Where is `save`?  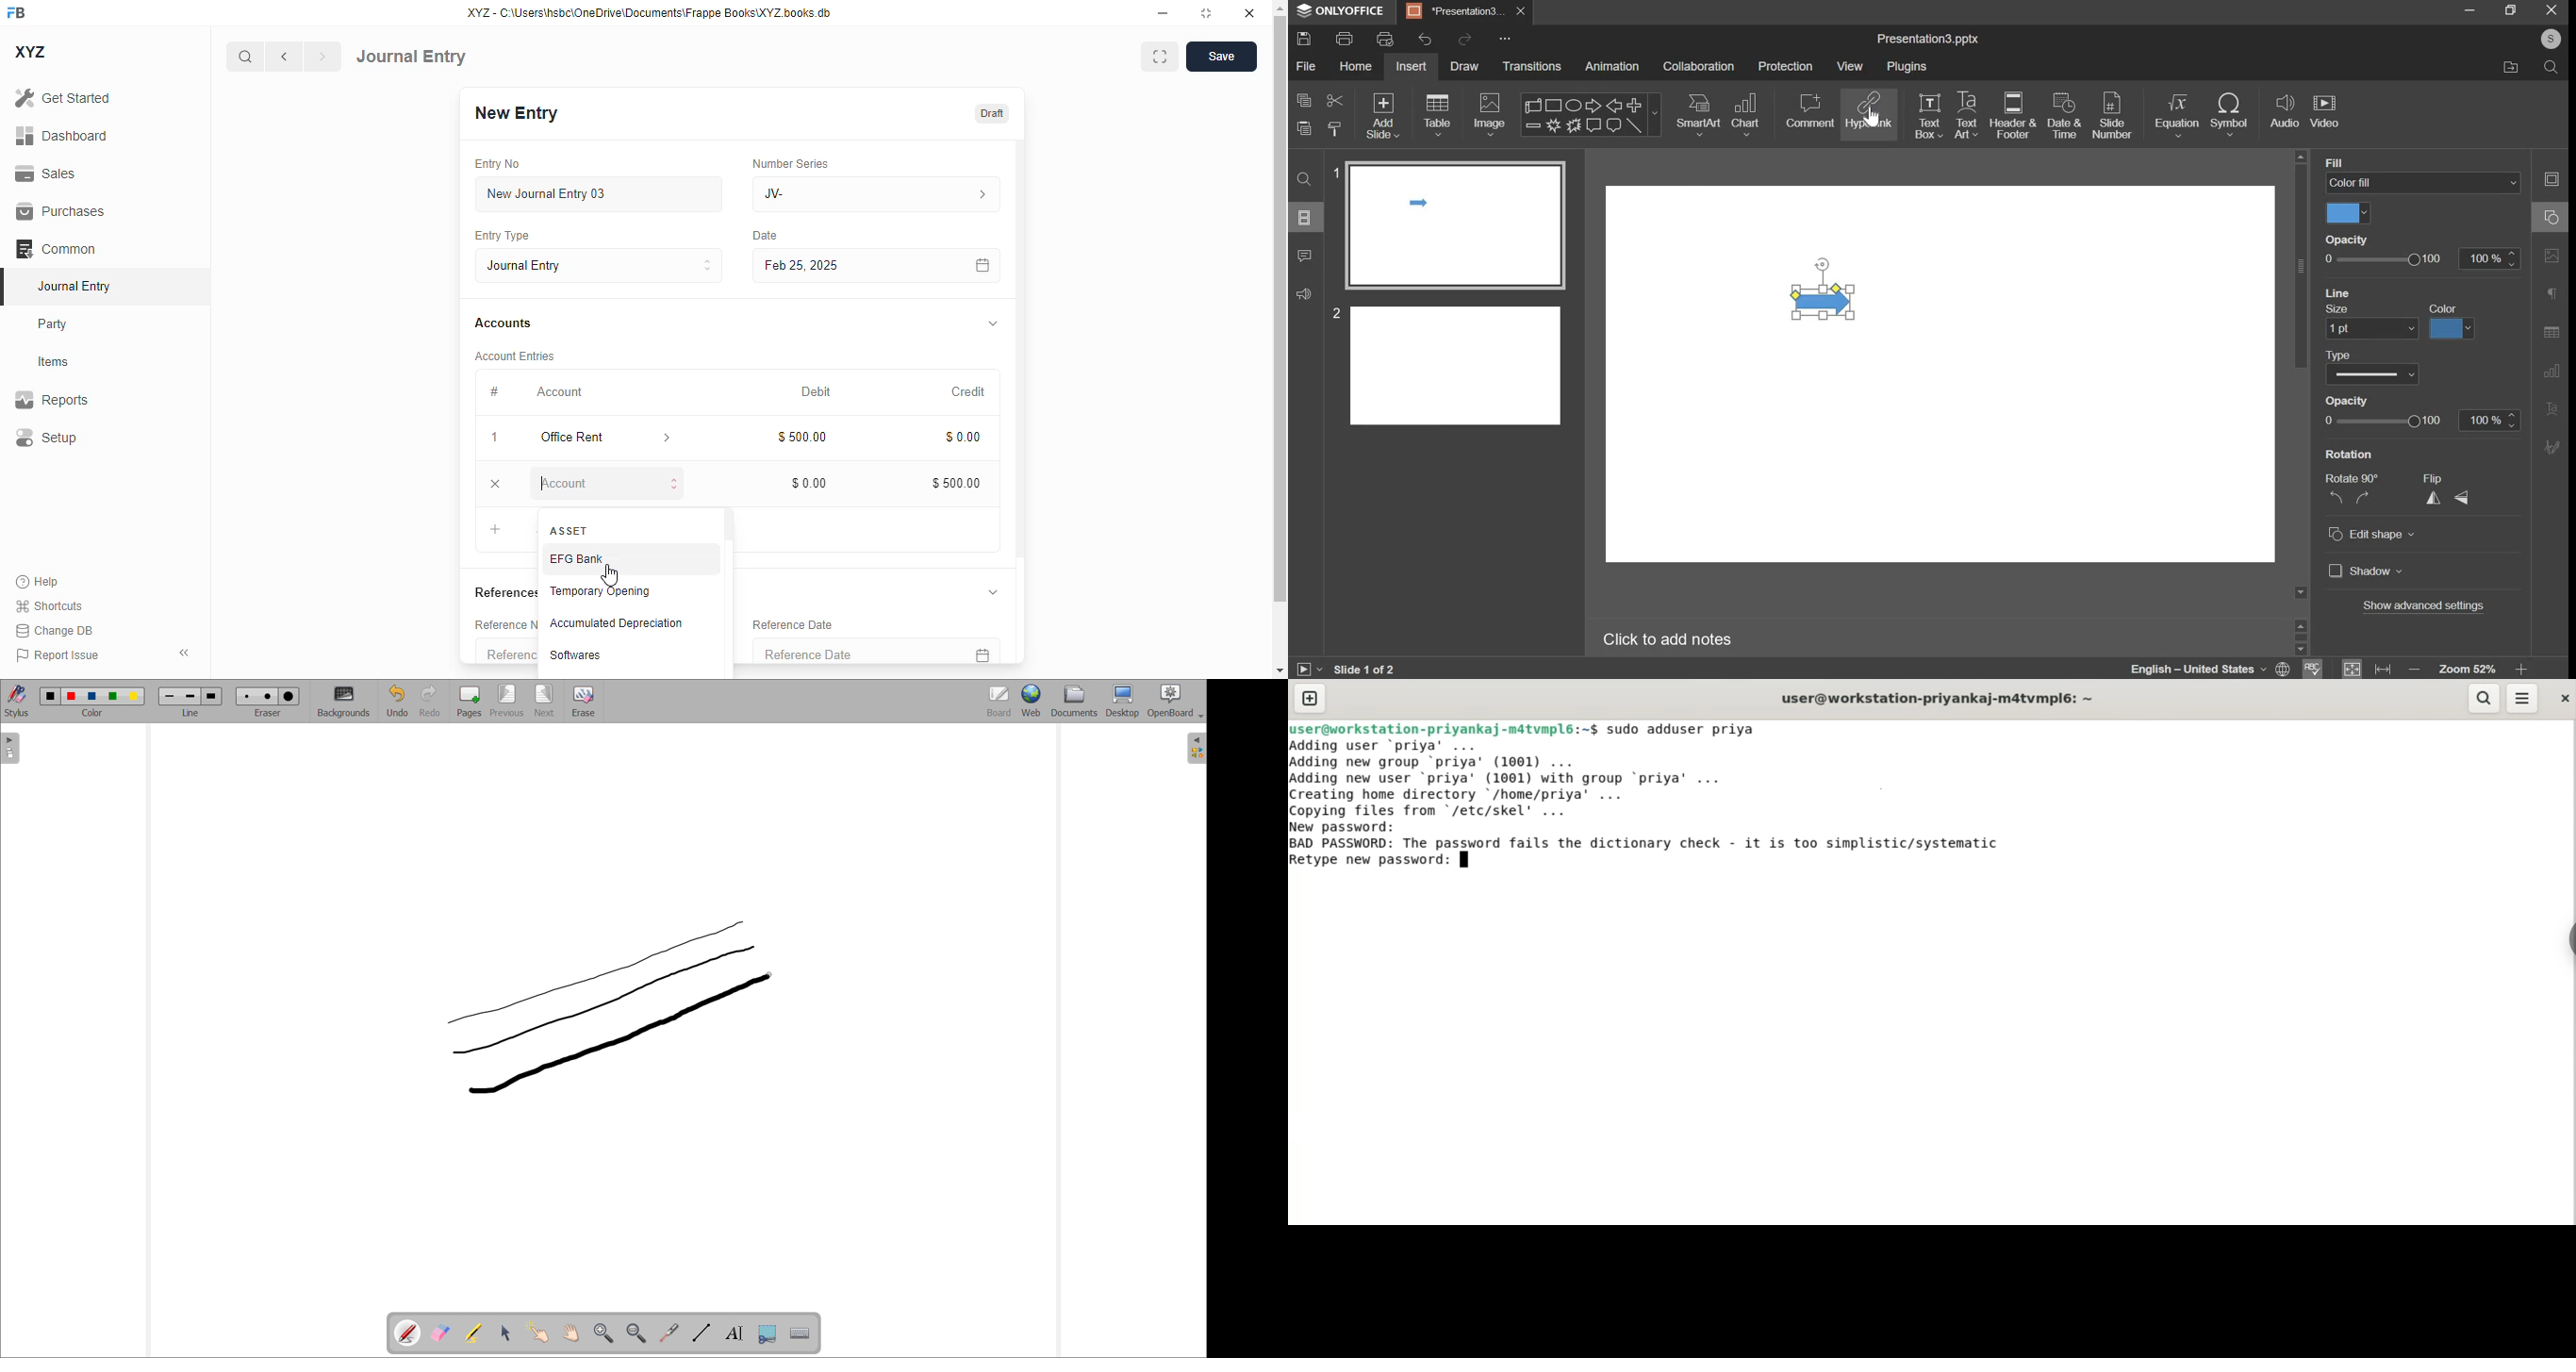
save is located at coordinates (1222, 57).